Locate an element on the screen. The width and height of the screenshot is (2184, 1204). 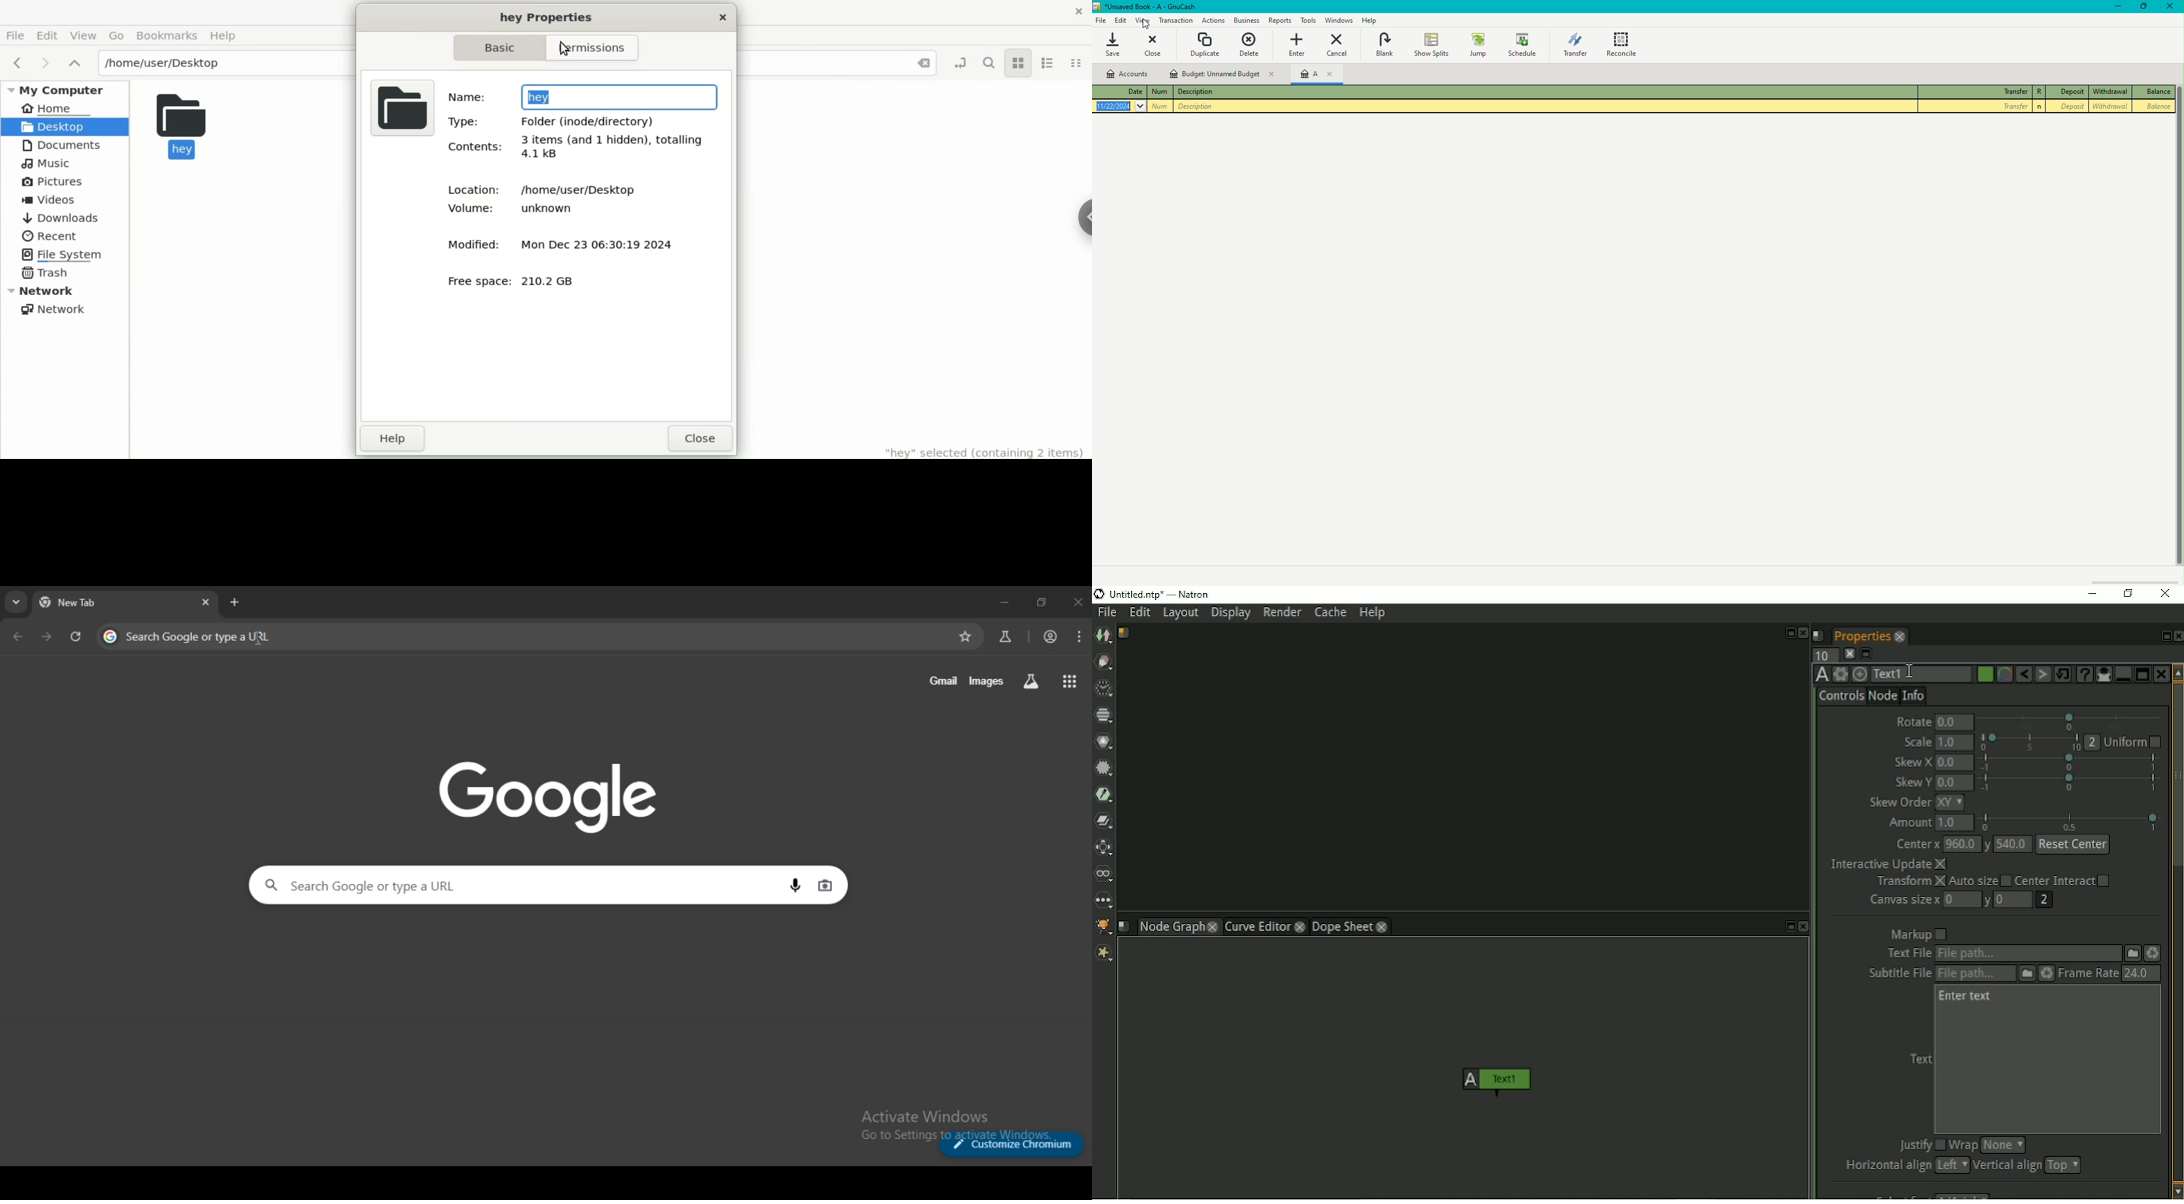
Close is located at coordinates (2170, 9).